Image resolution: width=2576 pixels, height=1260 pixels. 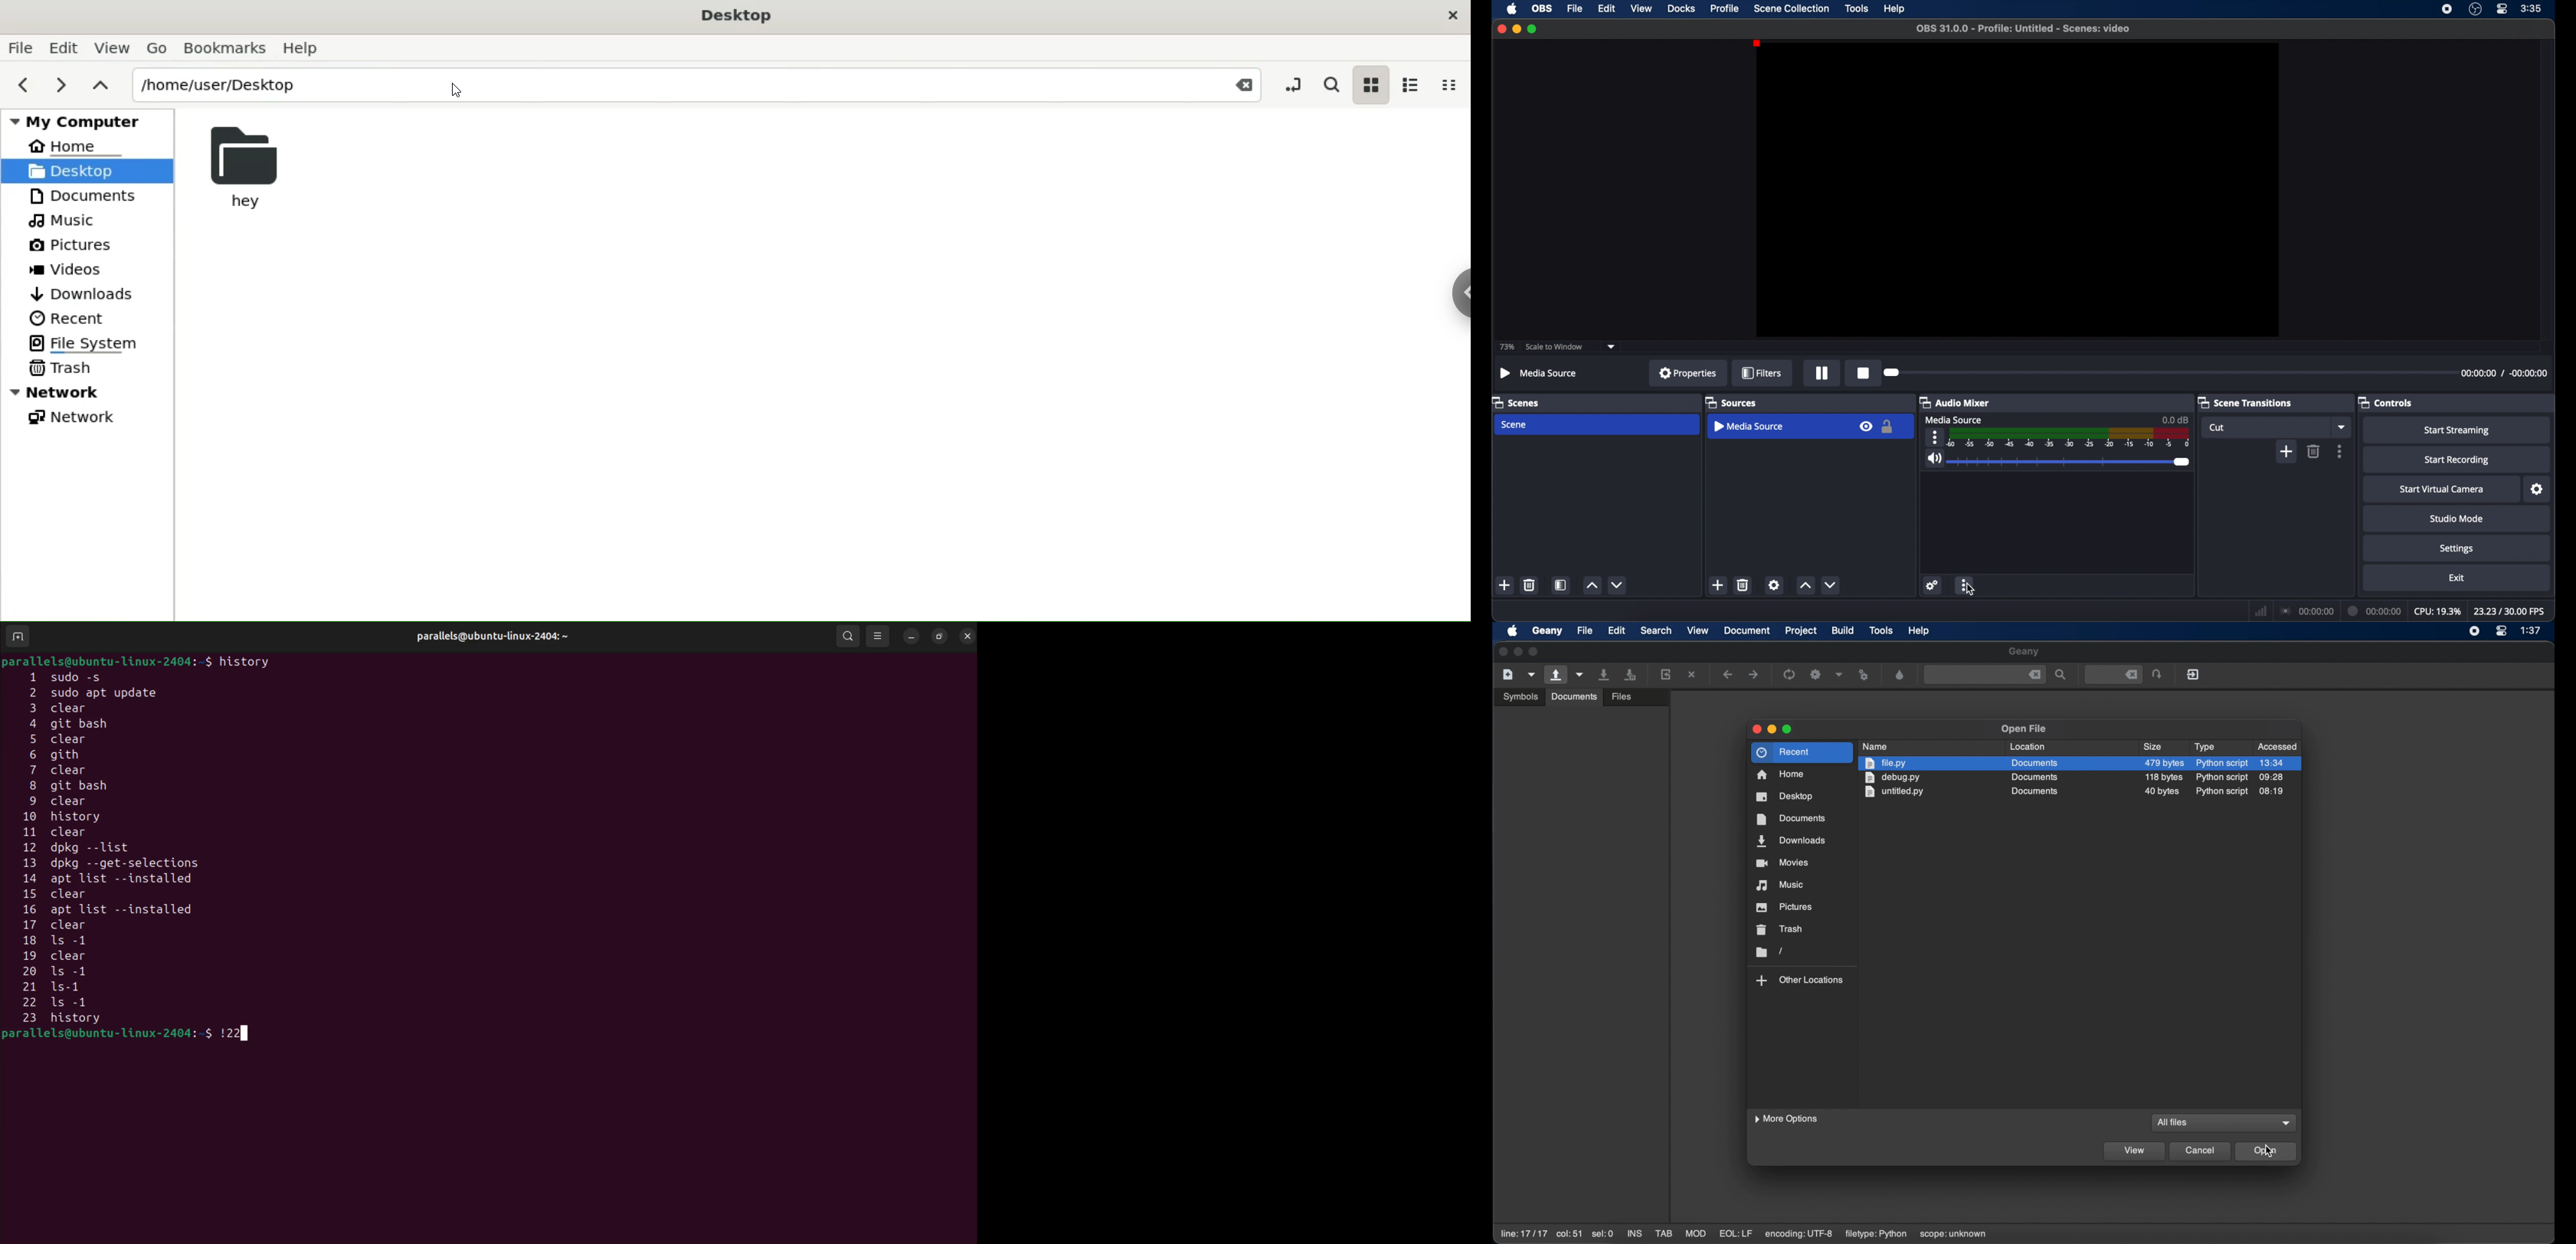 What do you see at coordinates (1857, 8) in the screenshot?
I see `tools` at bounding box center [1857, 8].